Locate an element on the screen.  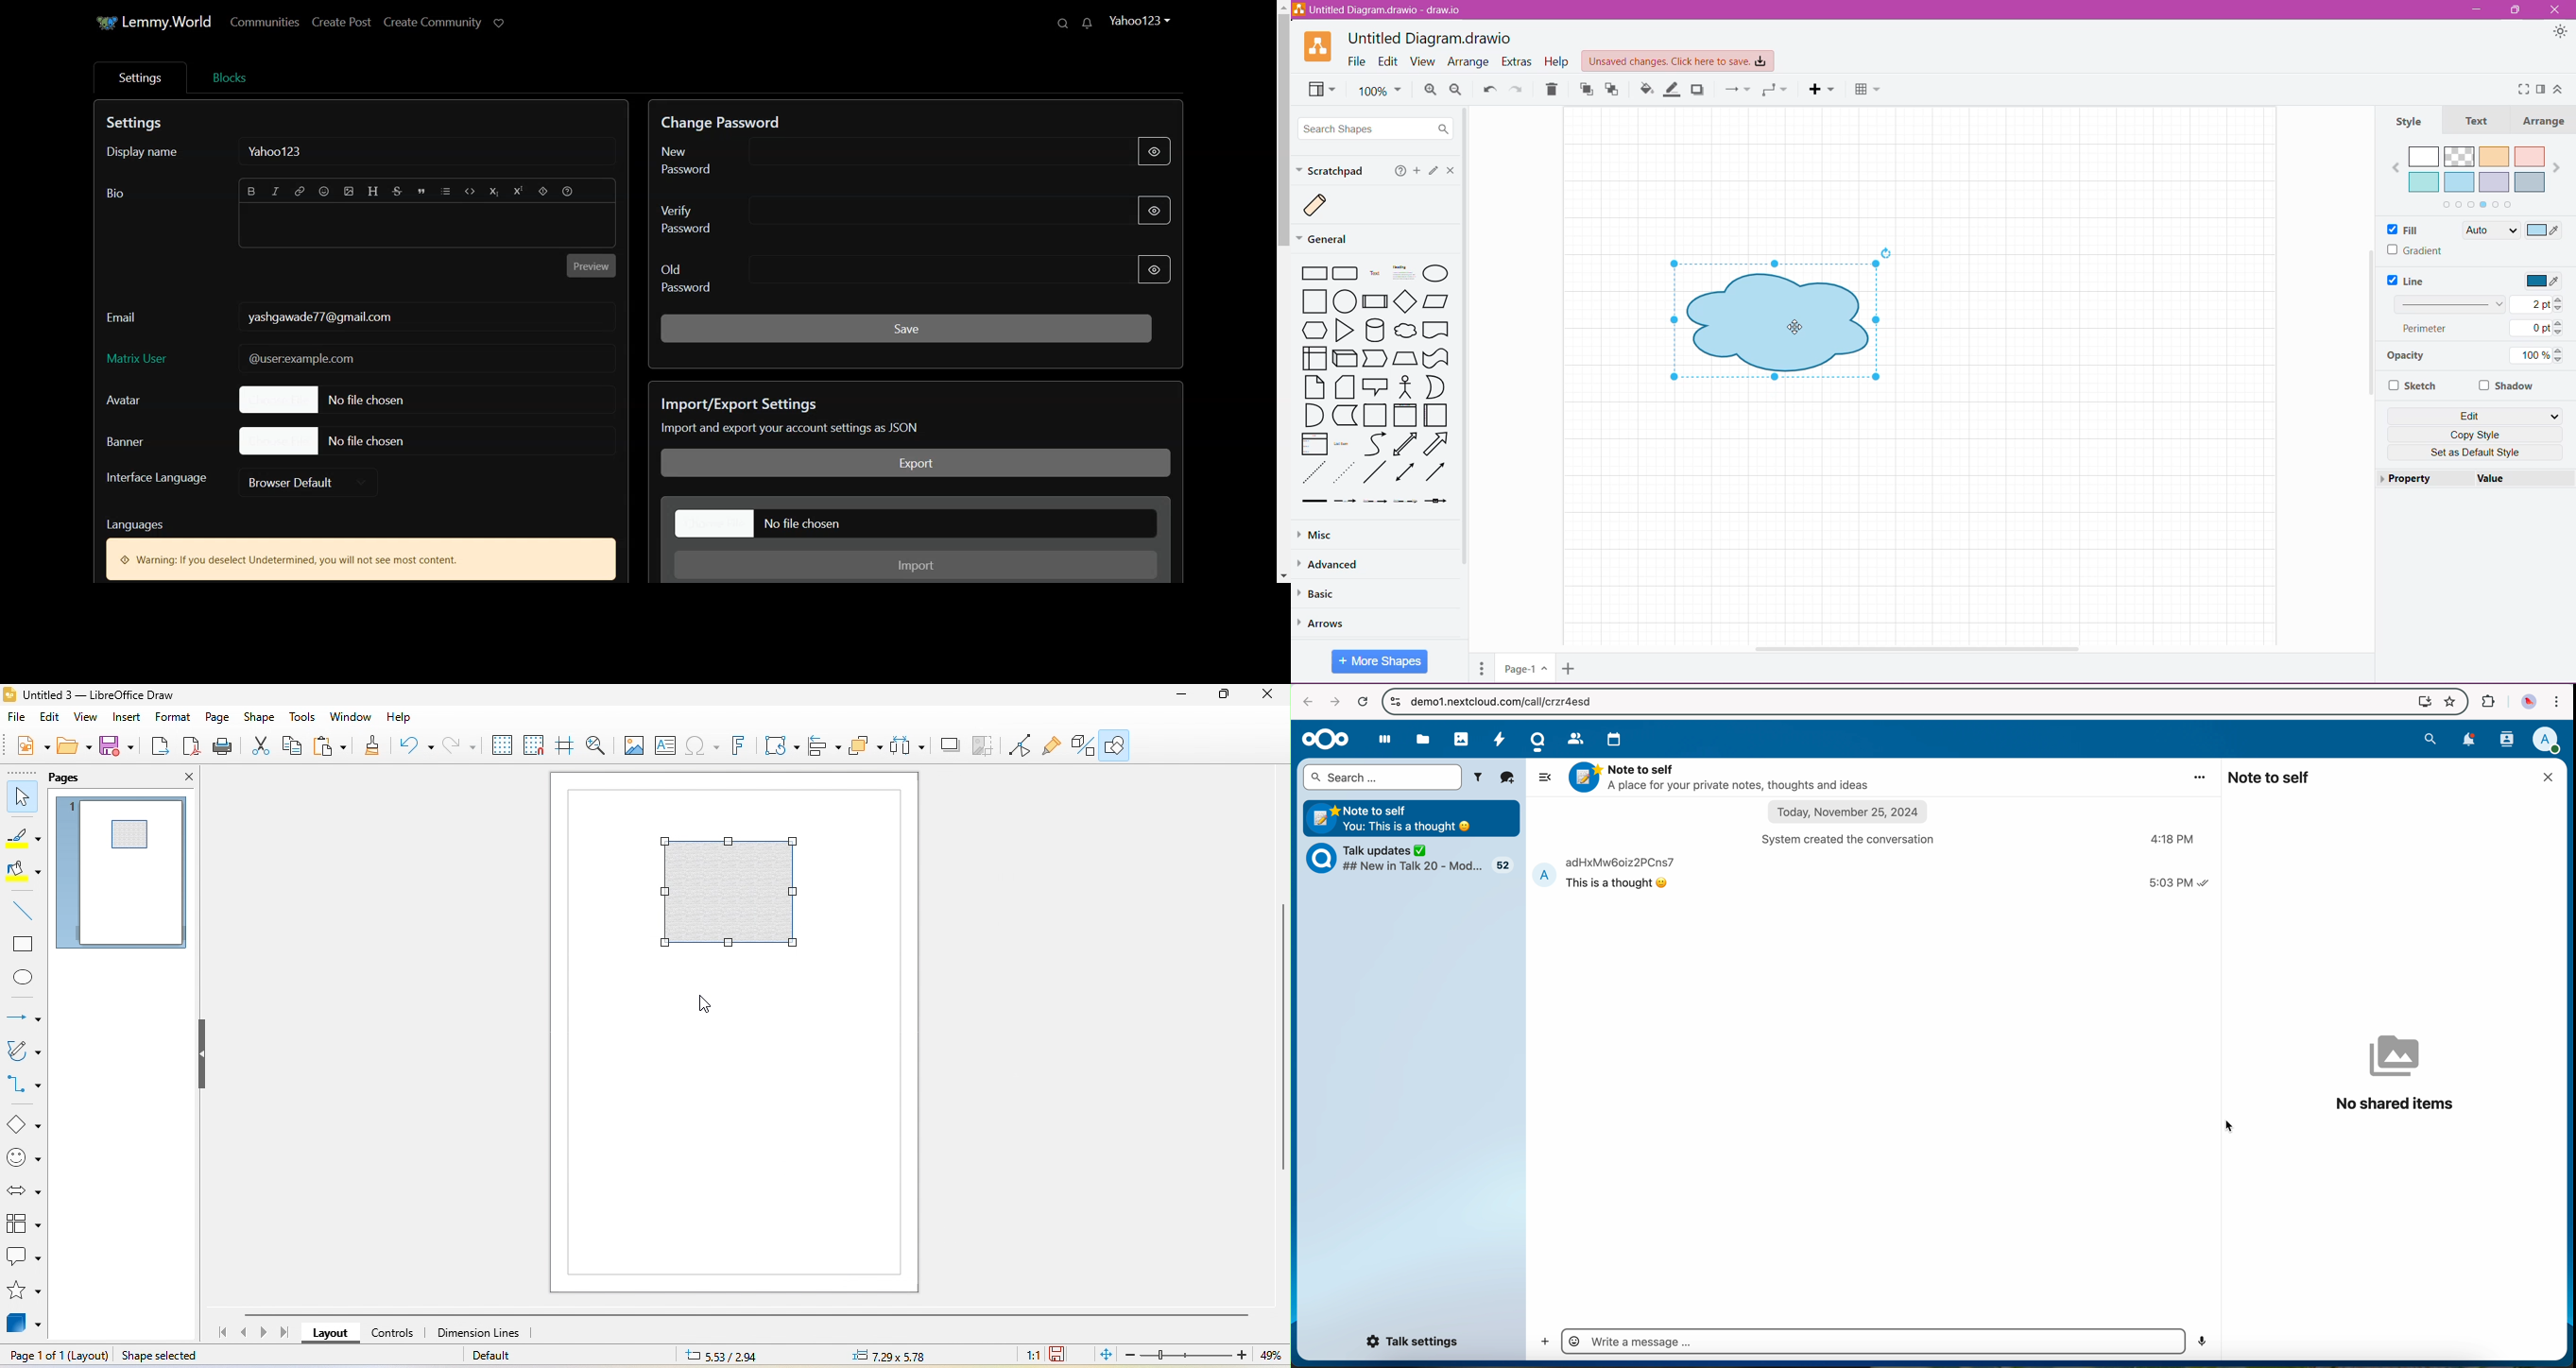
Italic is located at coordinates (276, 192).